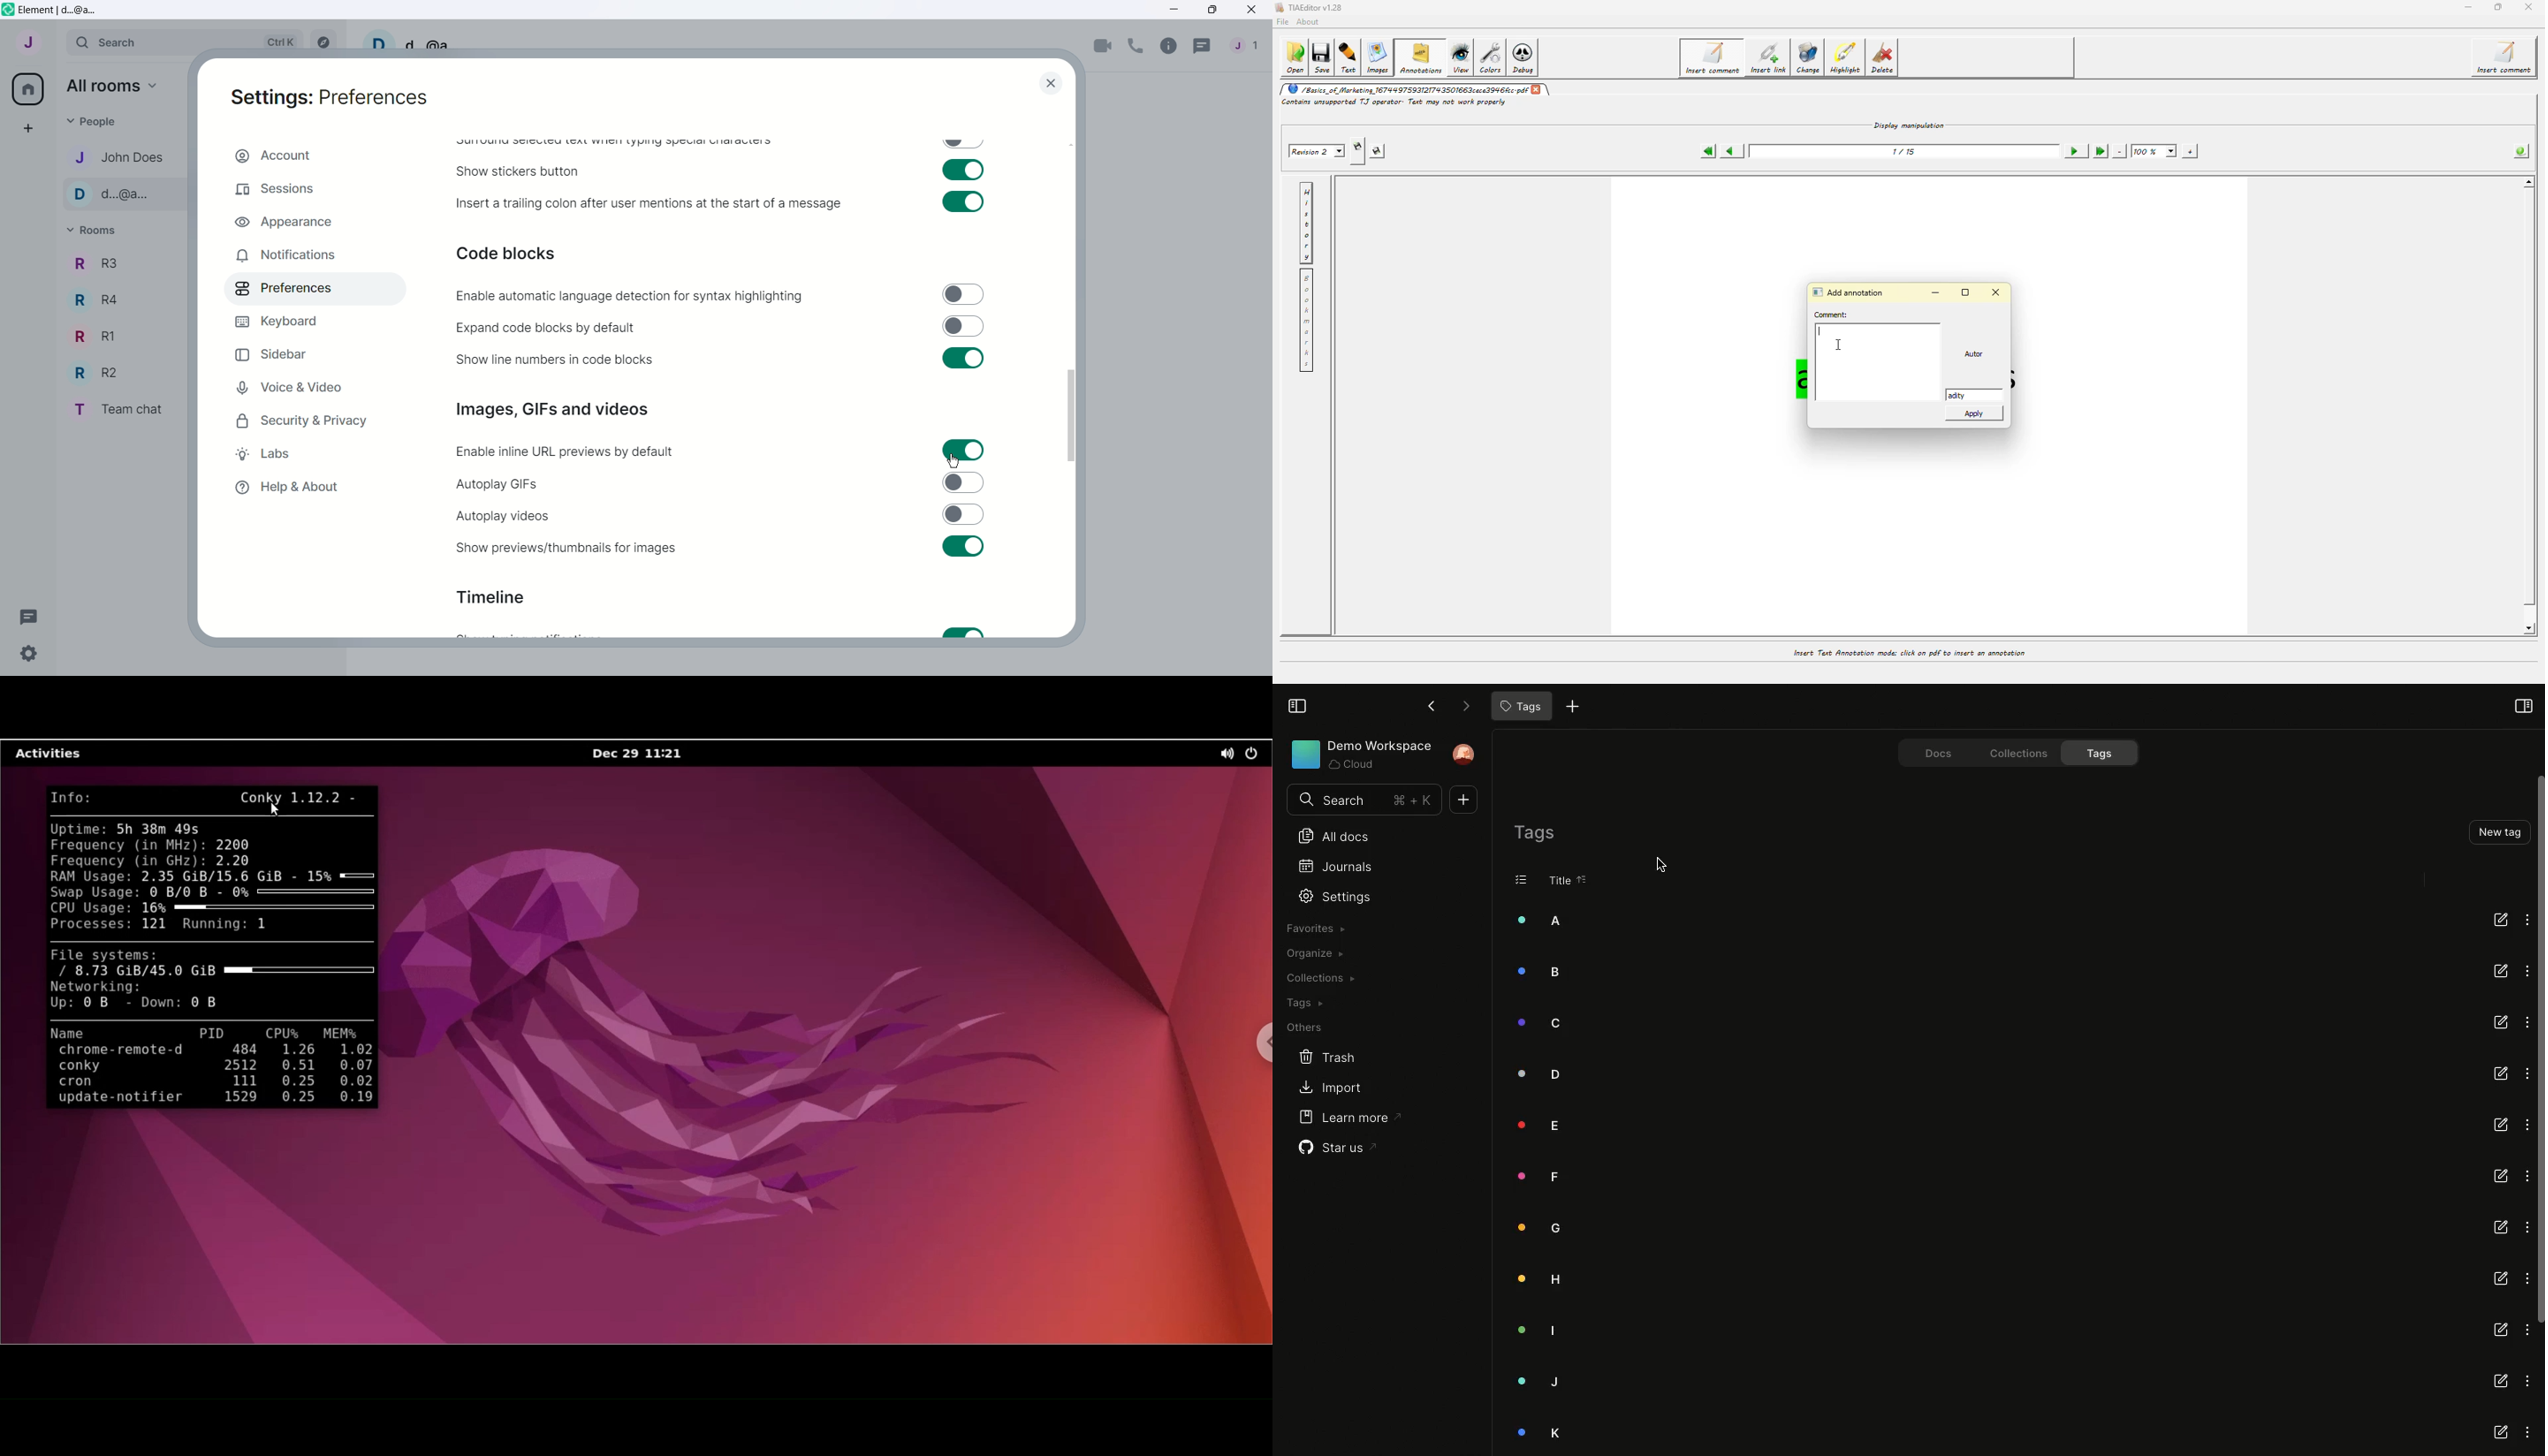 This screenshot has width=2548, height=1456. I want to click on Room info, so click(1168, 47).